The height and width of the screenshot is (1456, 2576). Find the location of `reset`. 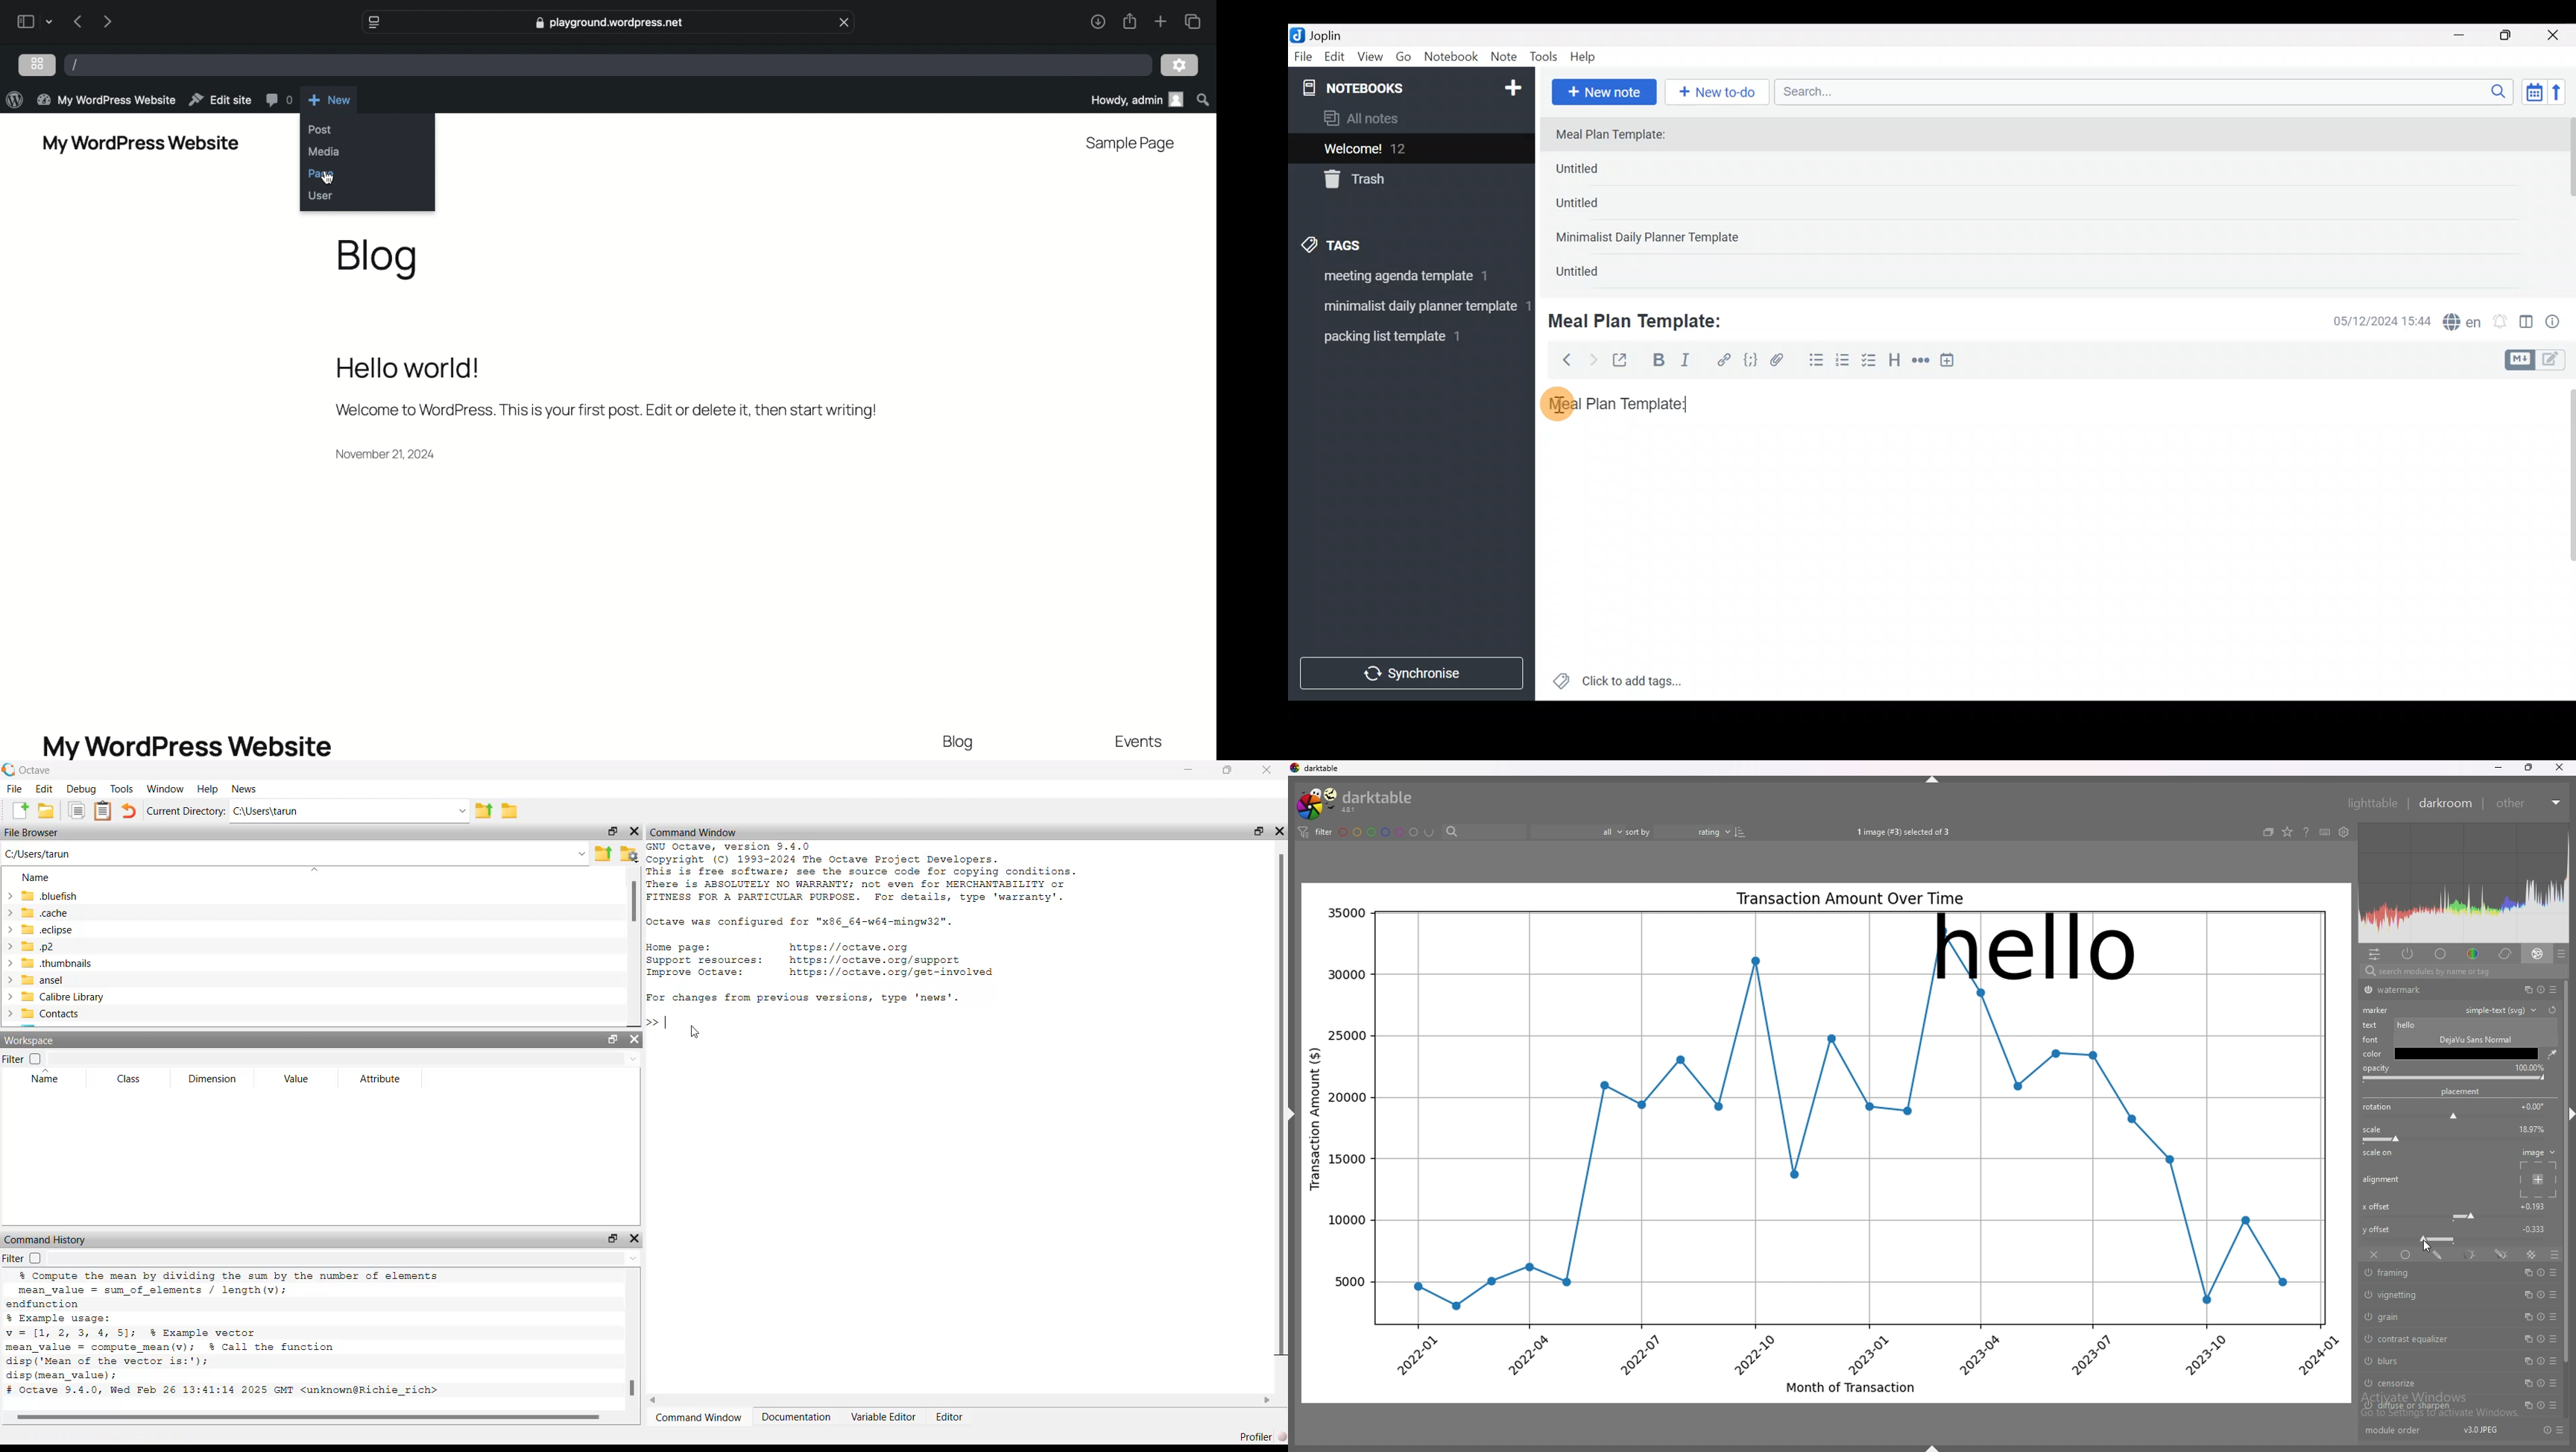

reset is located at coordinates (2540, 1362).